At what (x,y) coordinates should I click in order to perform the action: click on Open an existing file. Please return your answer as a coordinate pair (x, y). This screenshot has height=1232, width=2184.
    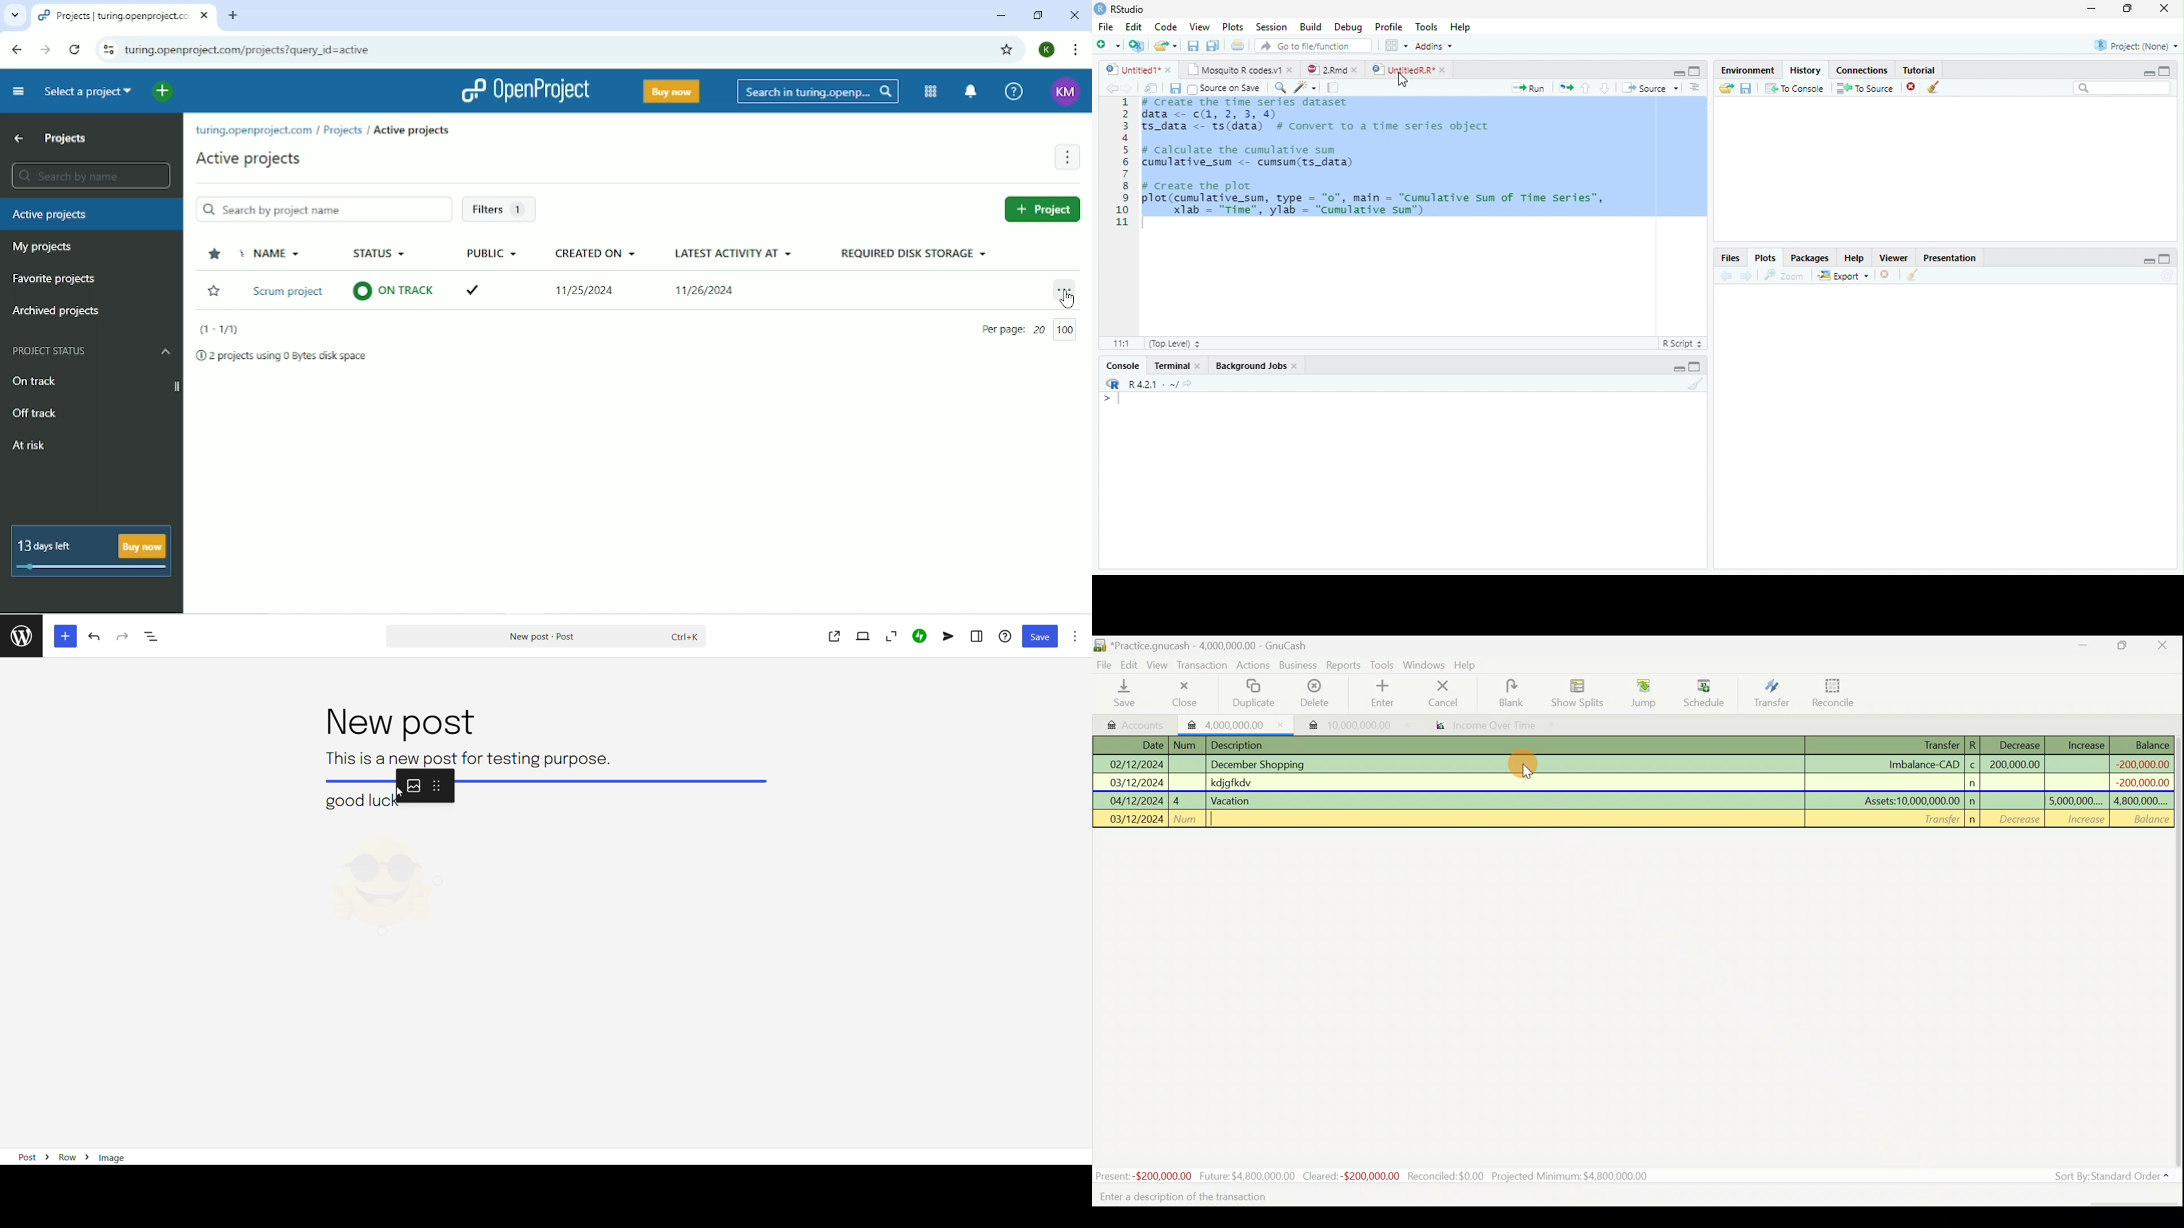
    Looking at the image, I should click on (1167, 46).